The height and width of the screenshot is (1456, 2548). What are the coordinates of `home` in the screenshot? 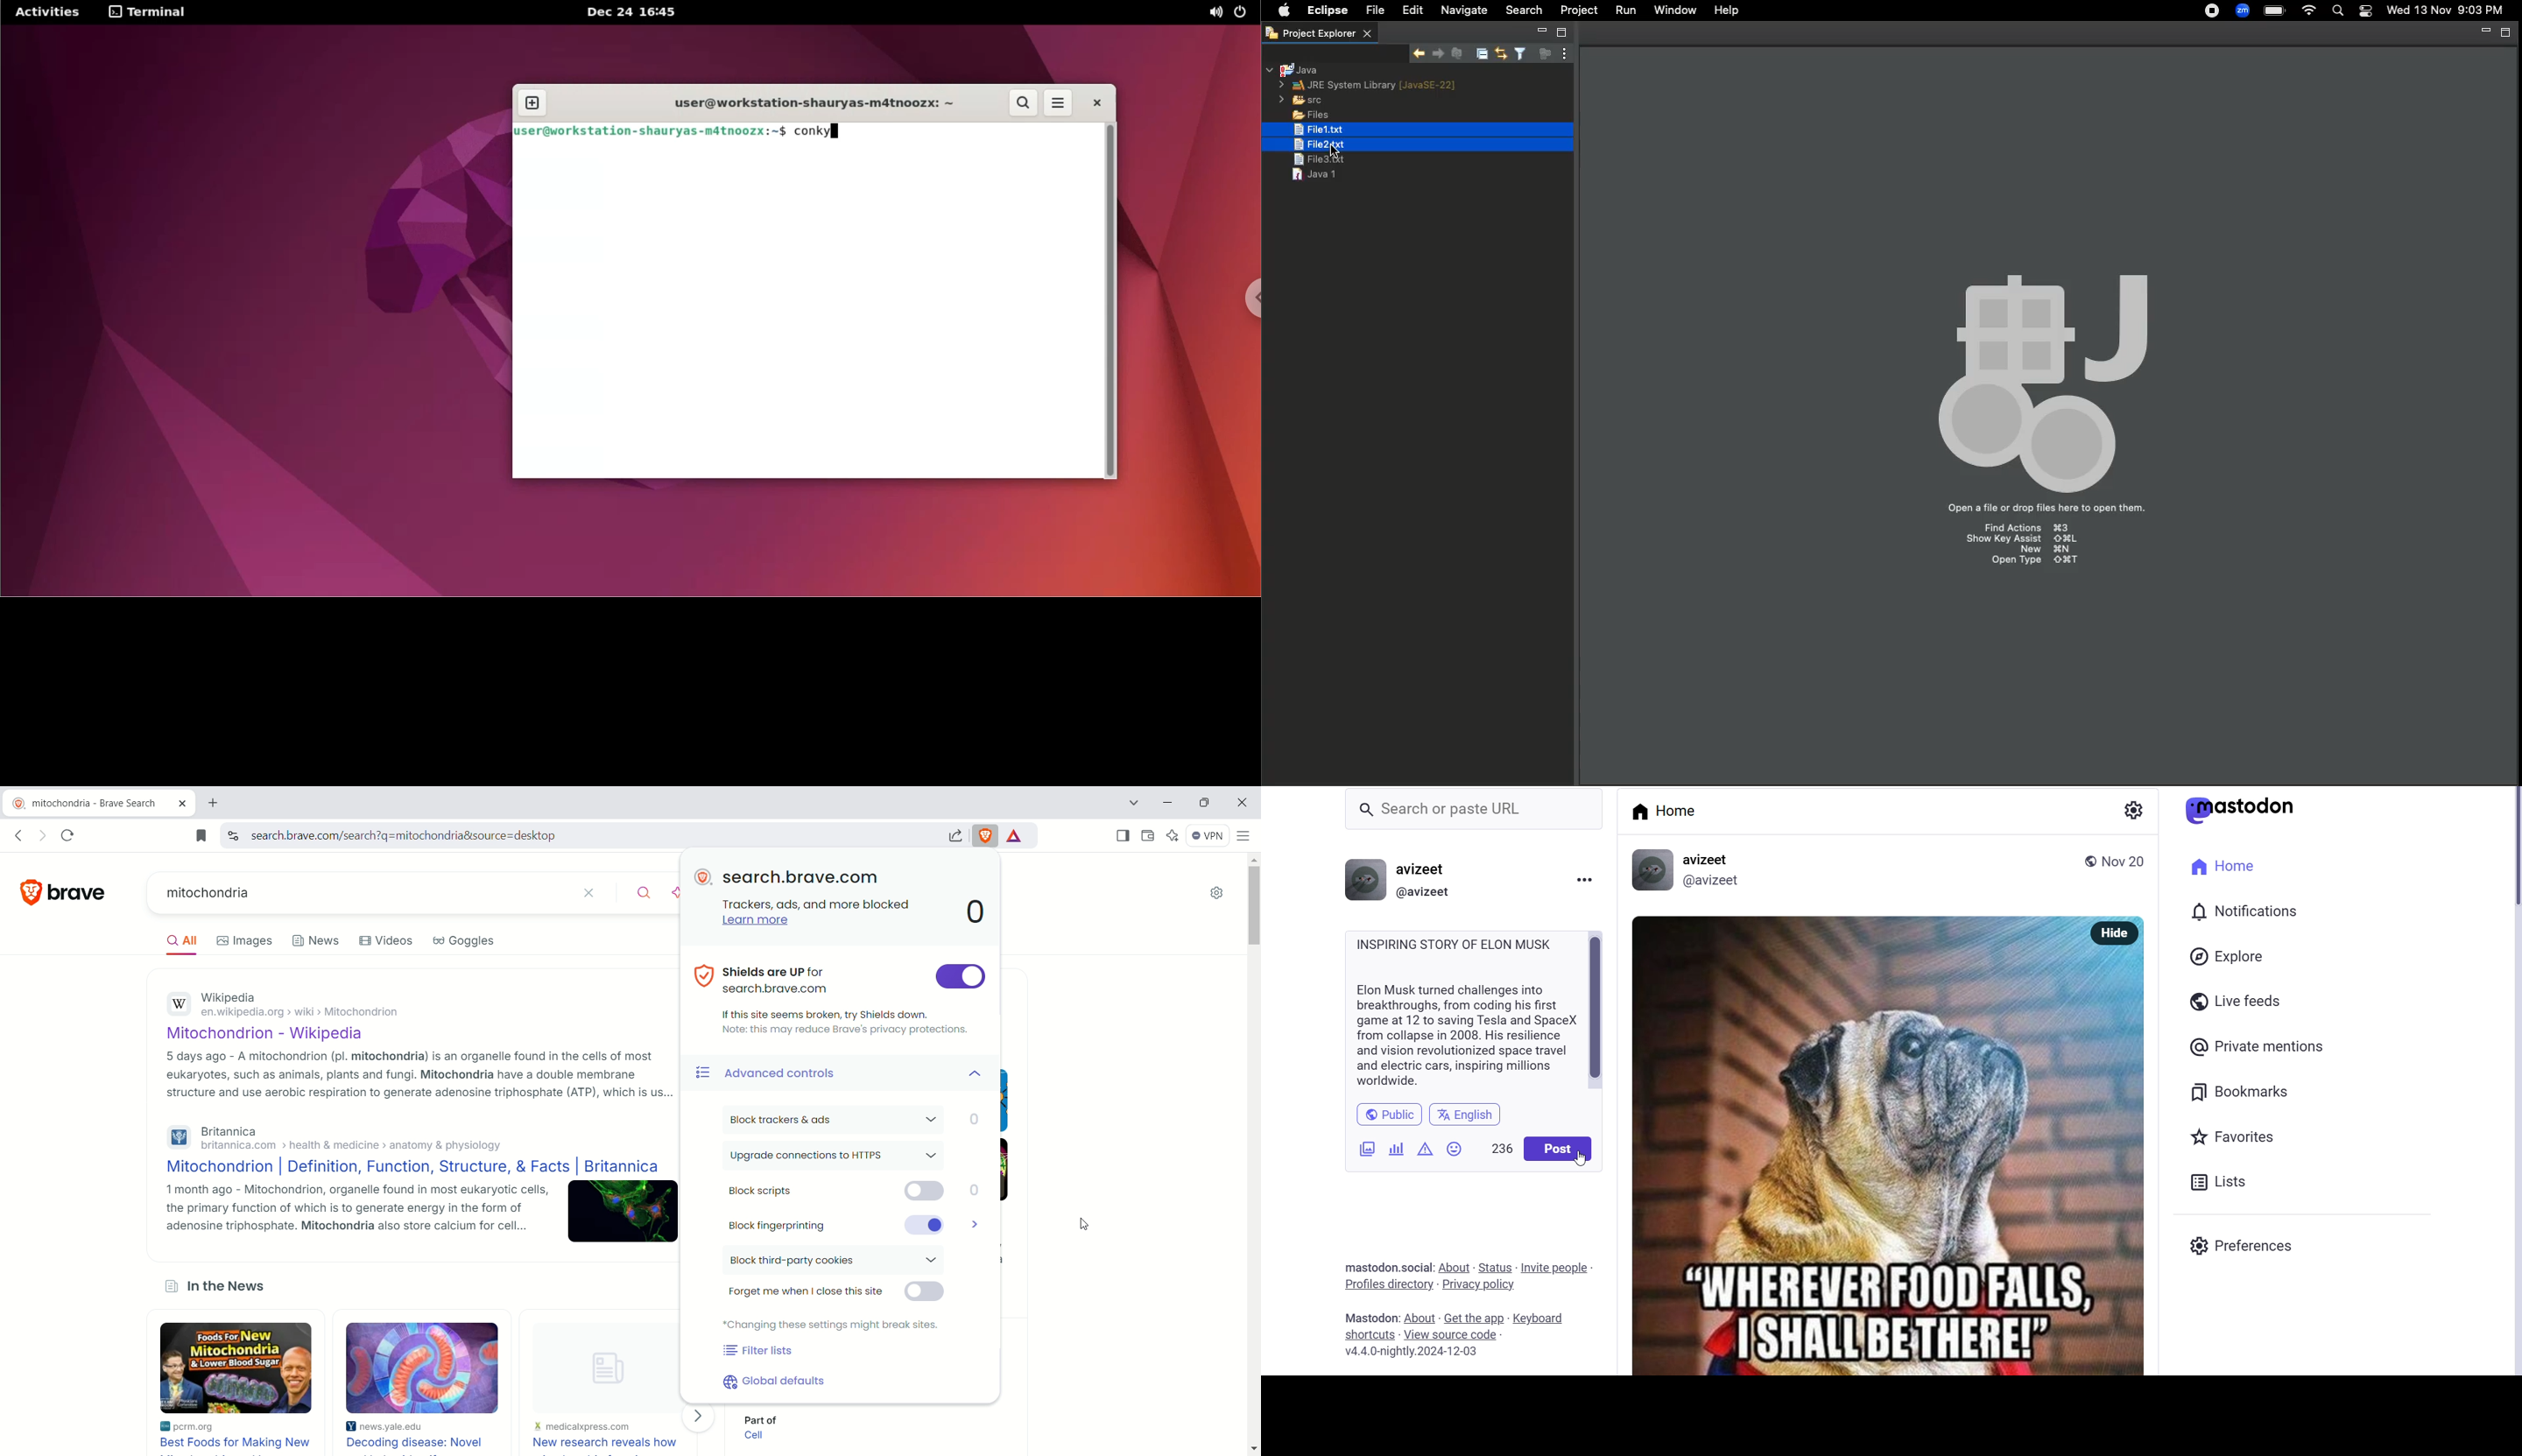 It's located at (2224, 867).